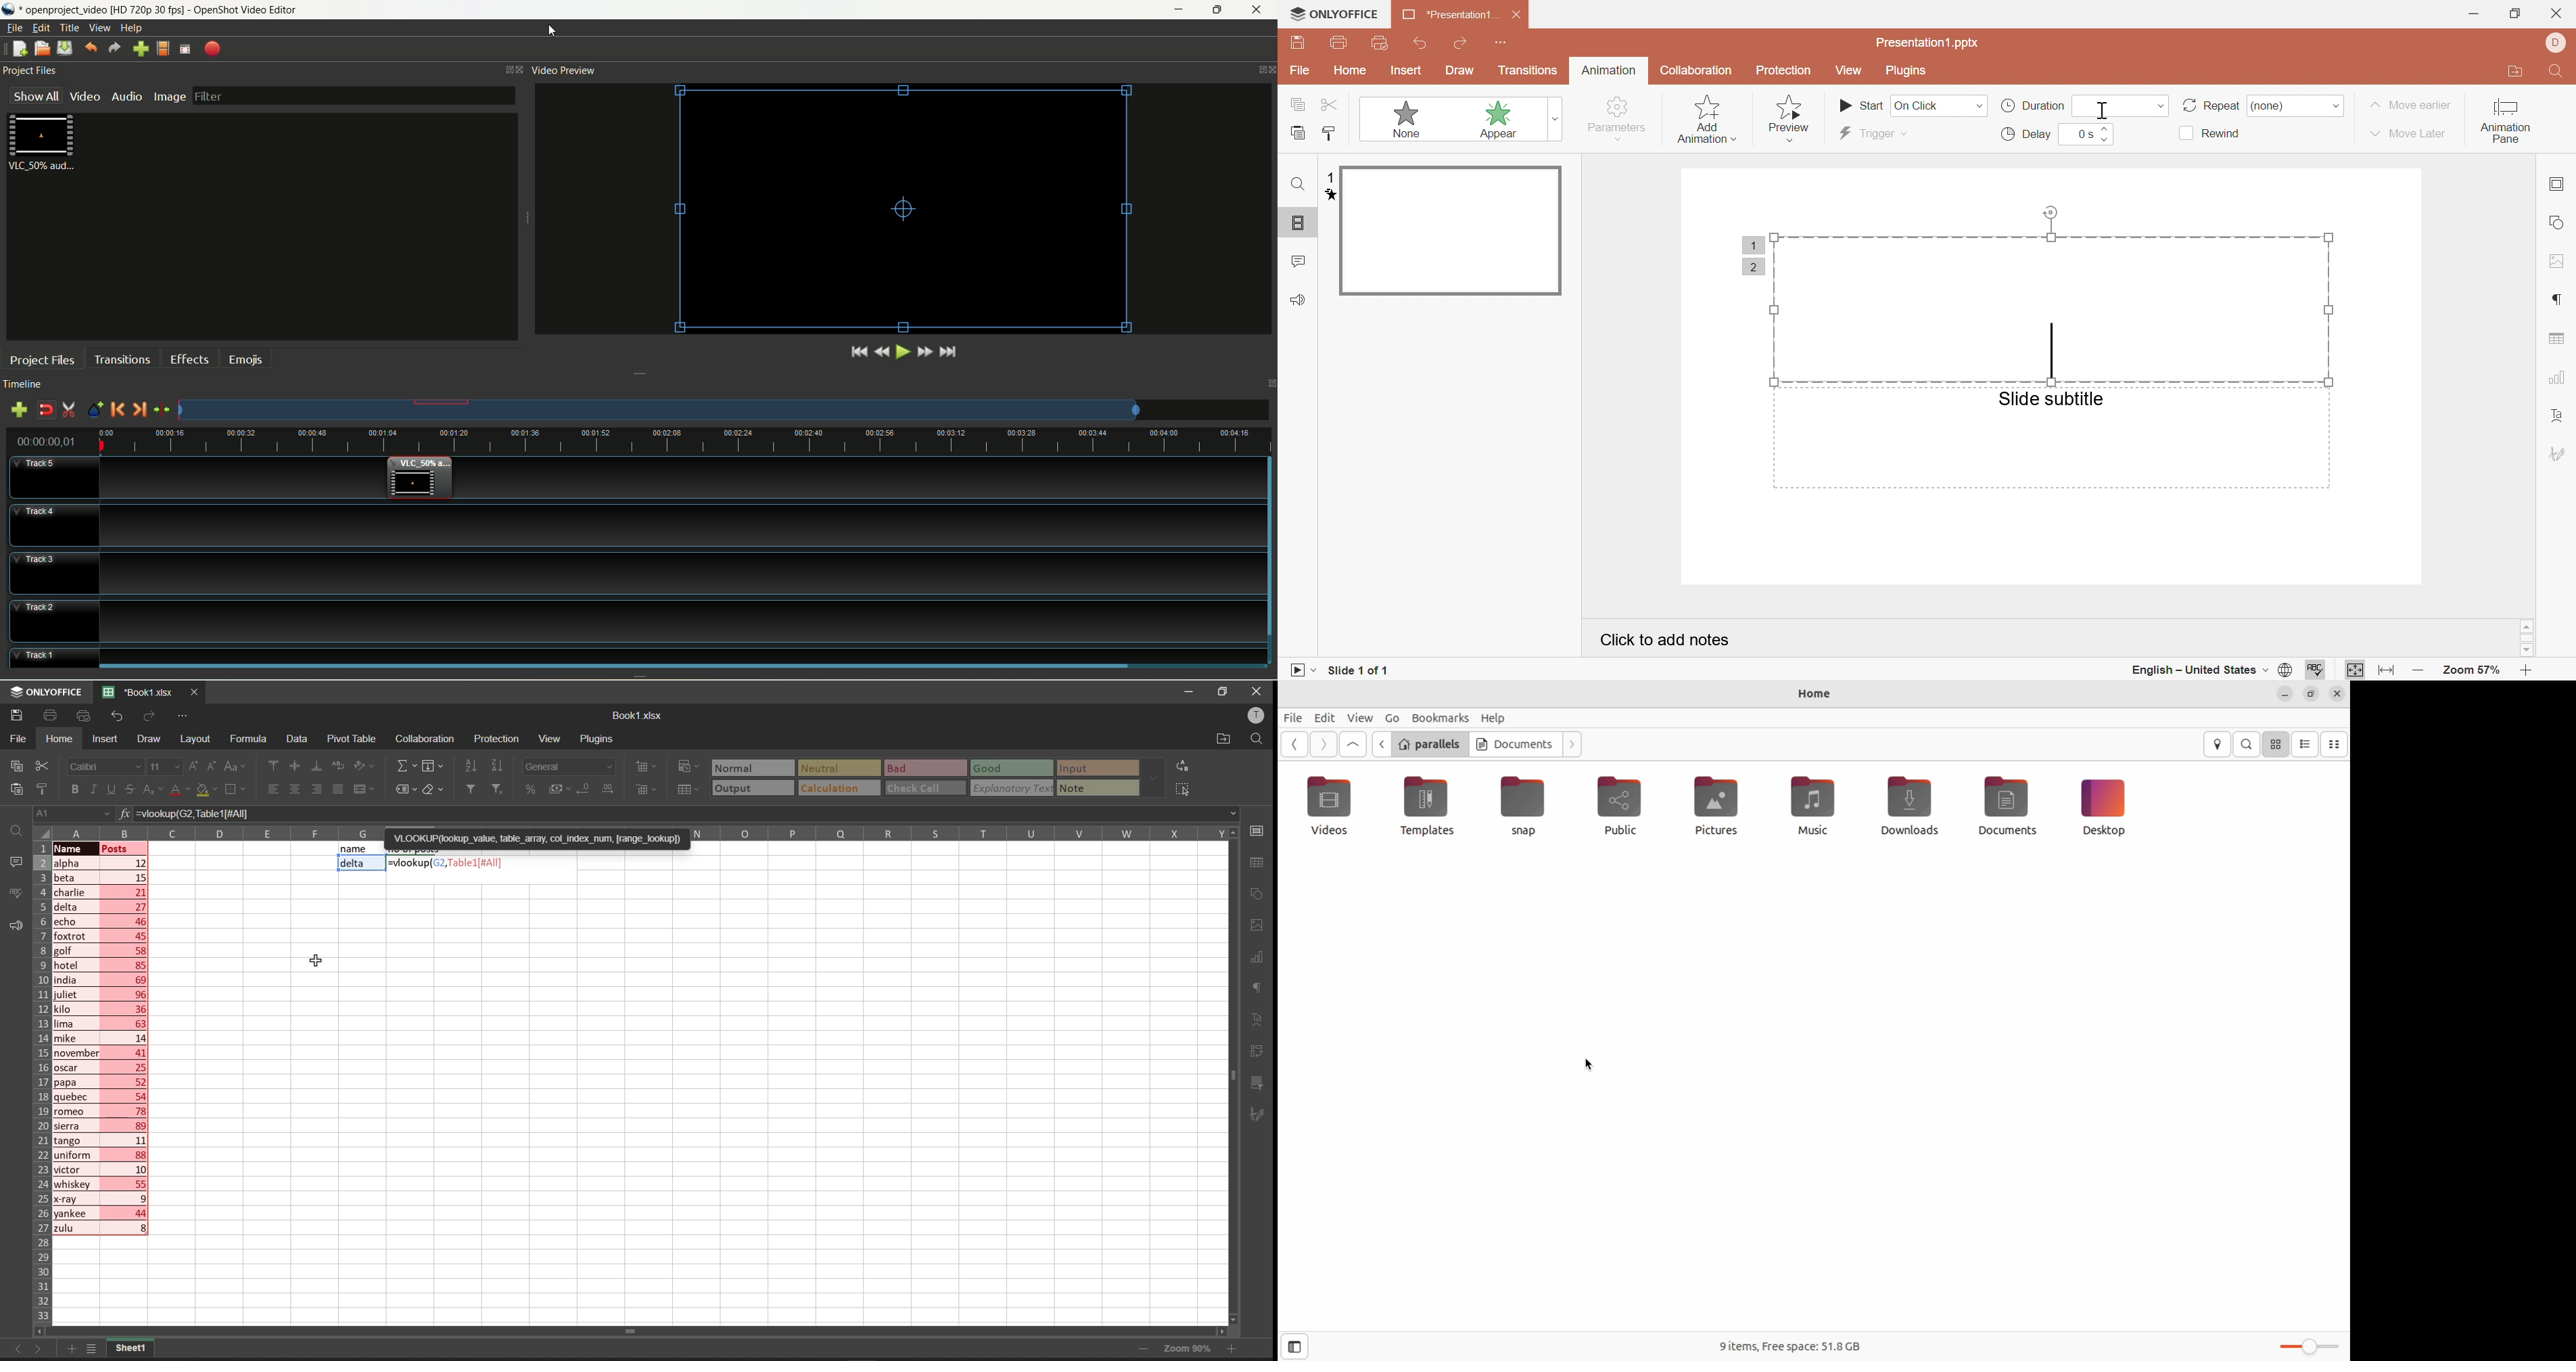  Describe the element at coordinates (554, 789) in the screenshot. I see `accounting style` at that location.